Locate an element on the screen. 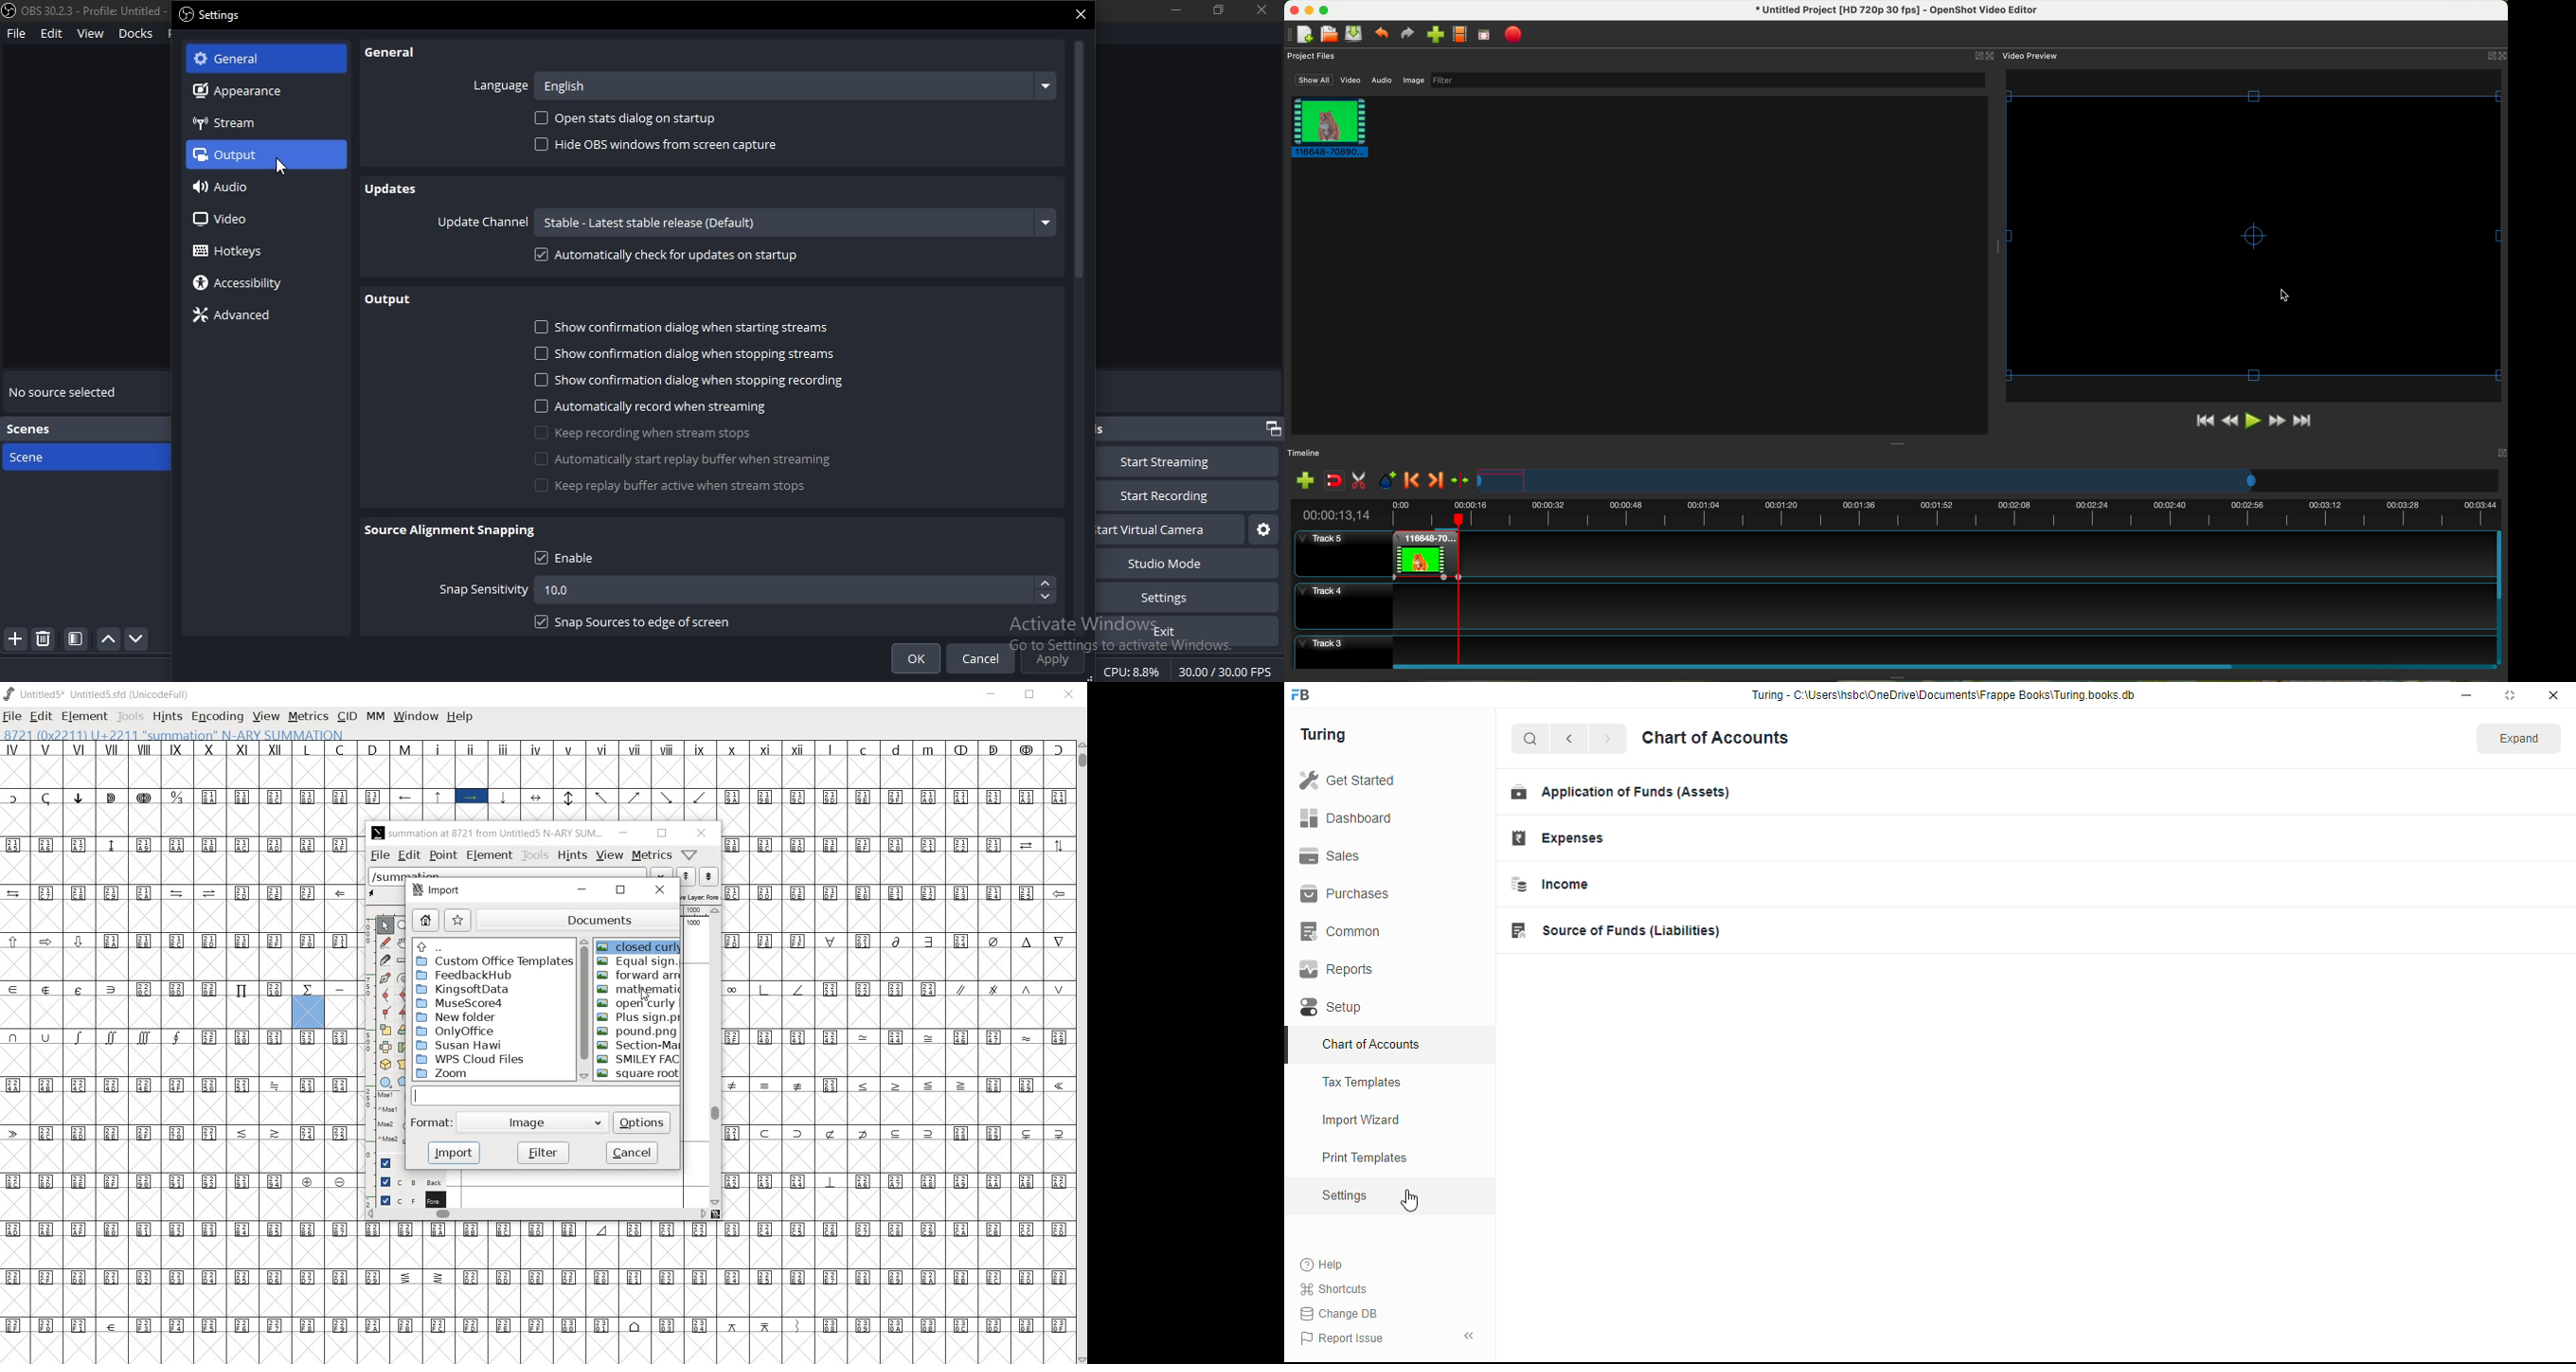 The width and height of the screenshot is (2576, 1372). language is located at coordinates (503, 81).